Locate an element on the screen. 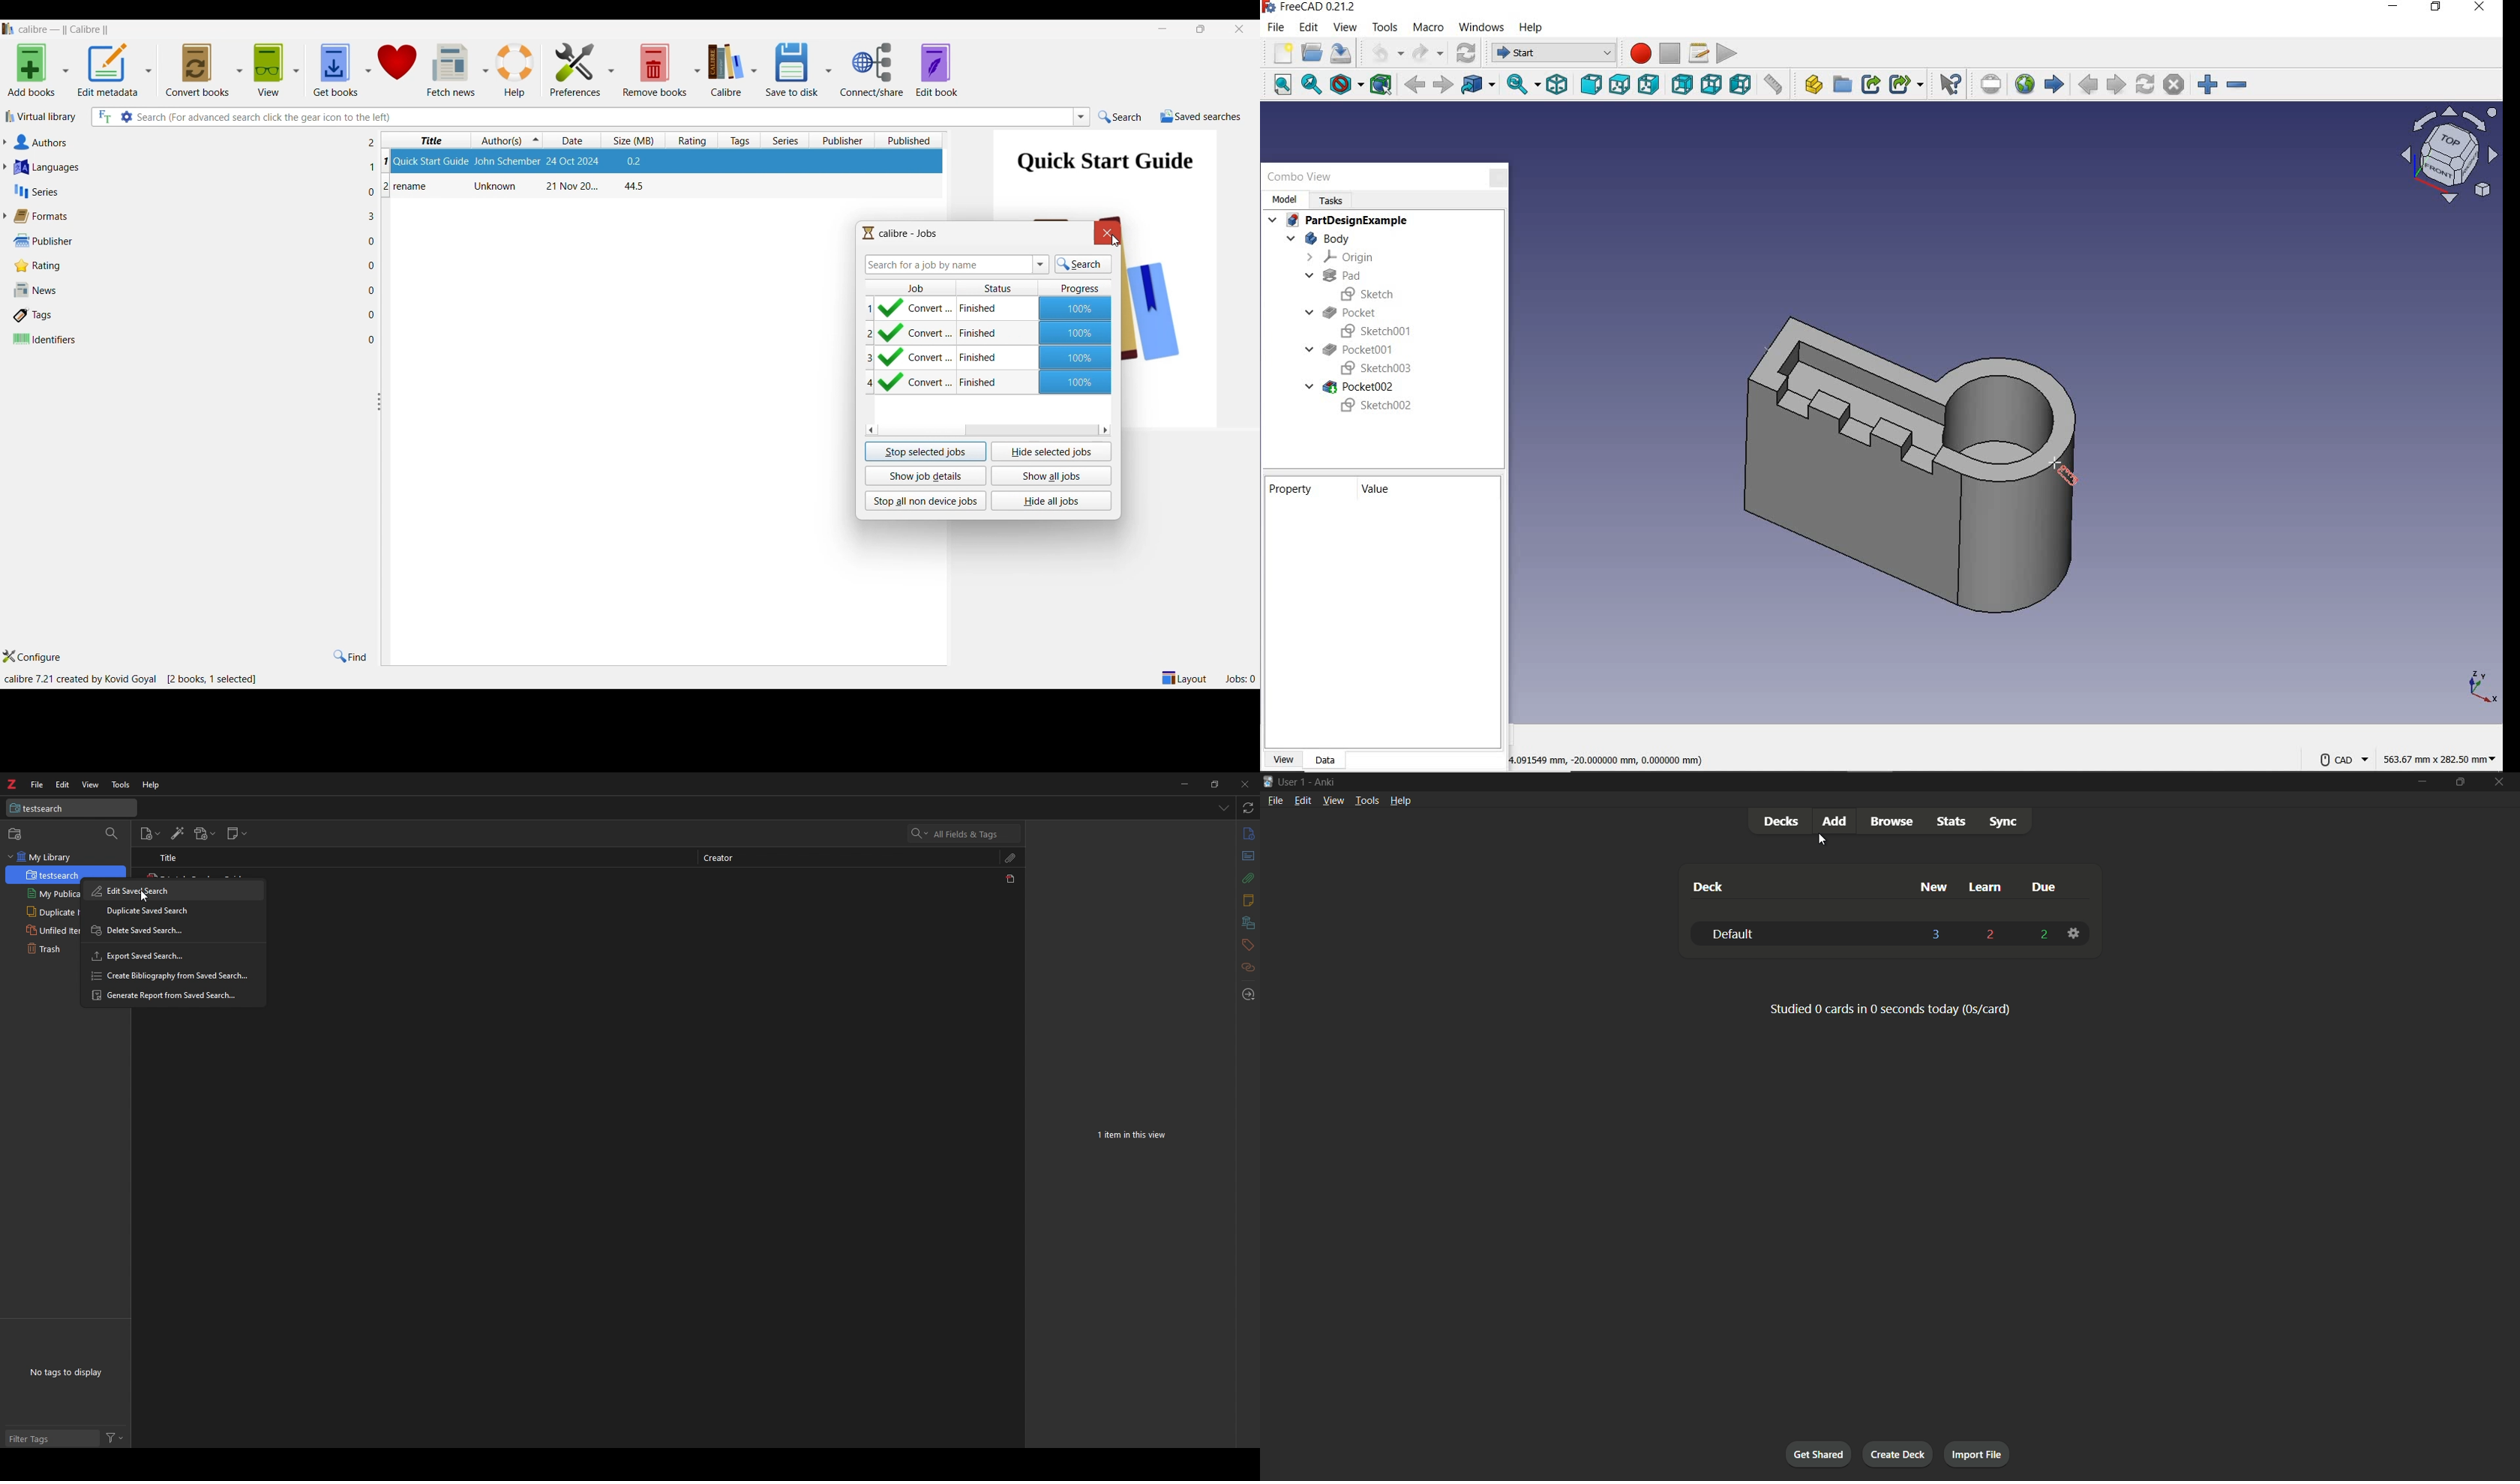 The image size is (2520, 1484). stats is located at coordinates (1952, 822).